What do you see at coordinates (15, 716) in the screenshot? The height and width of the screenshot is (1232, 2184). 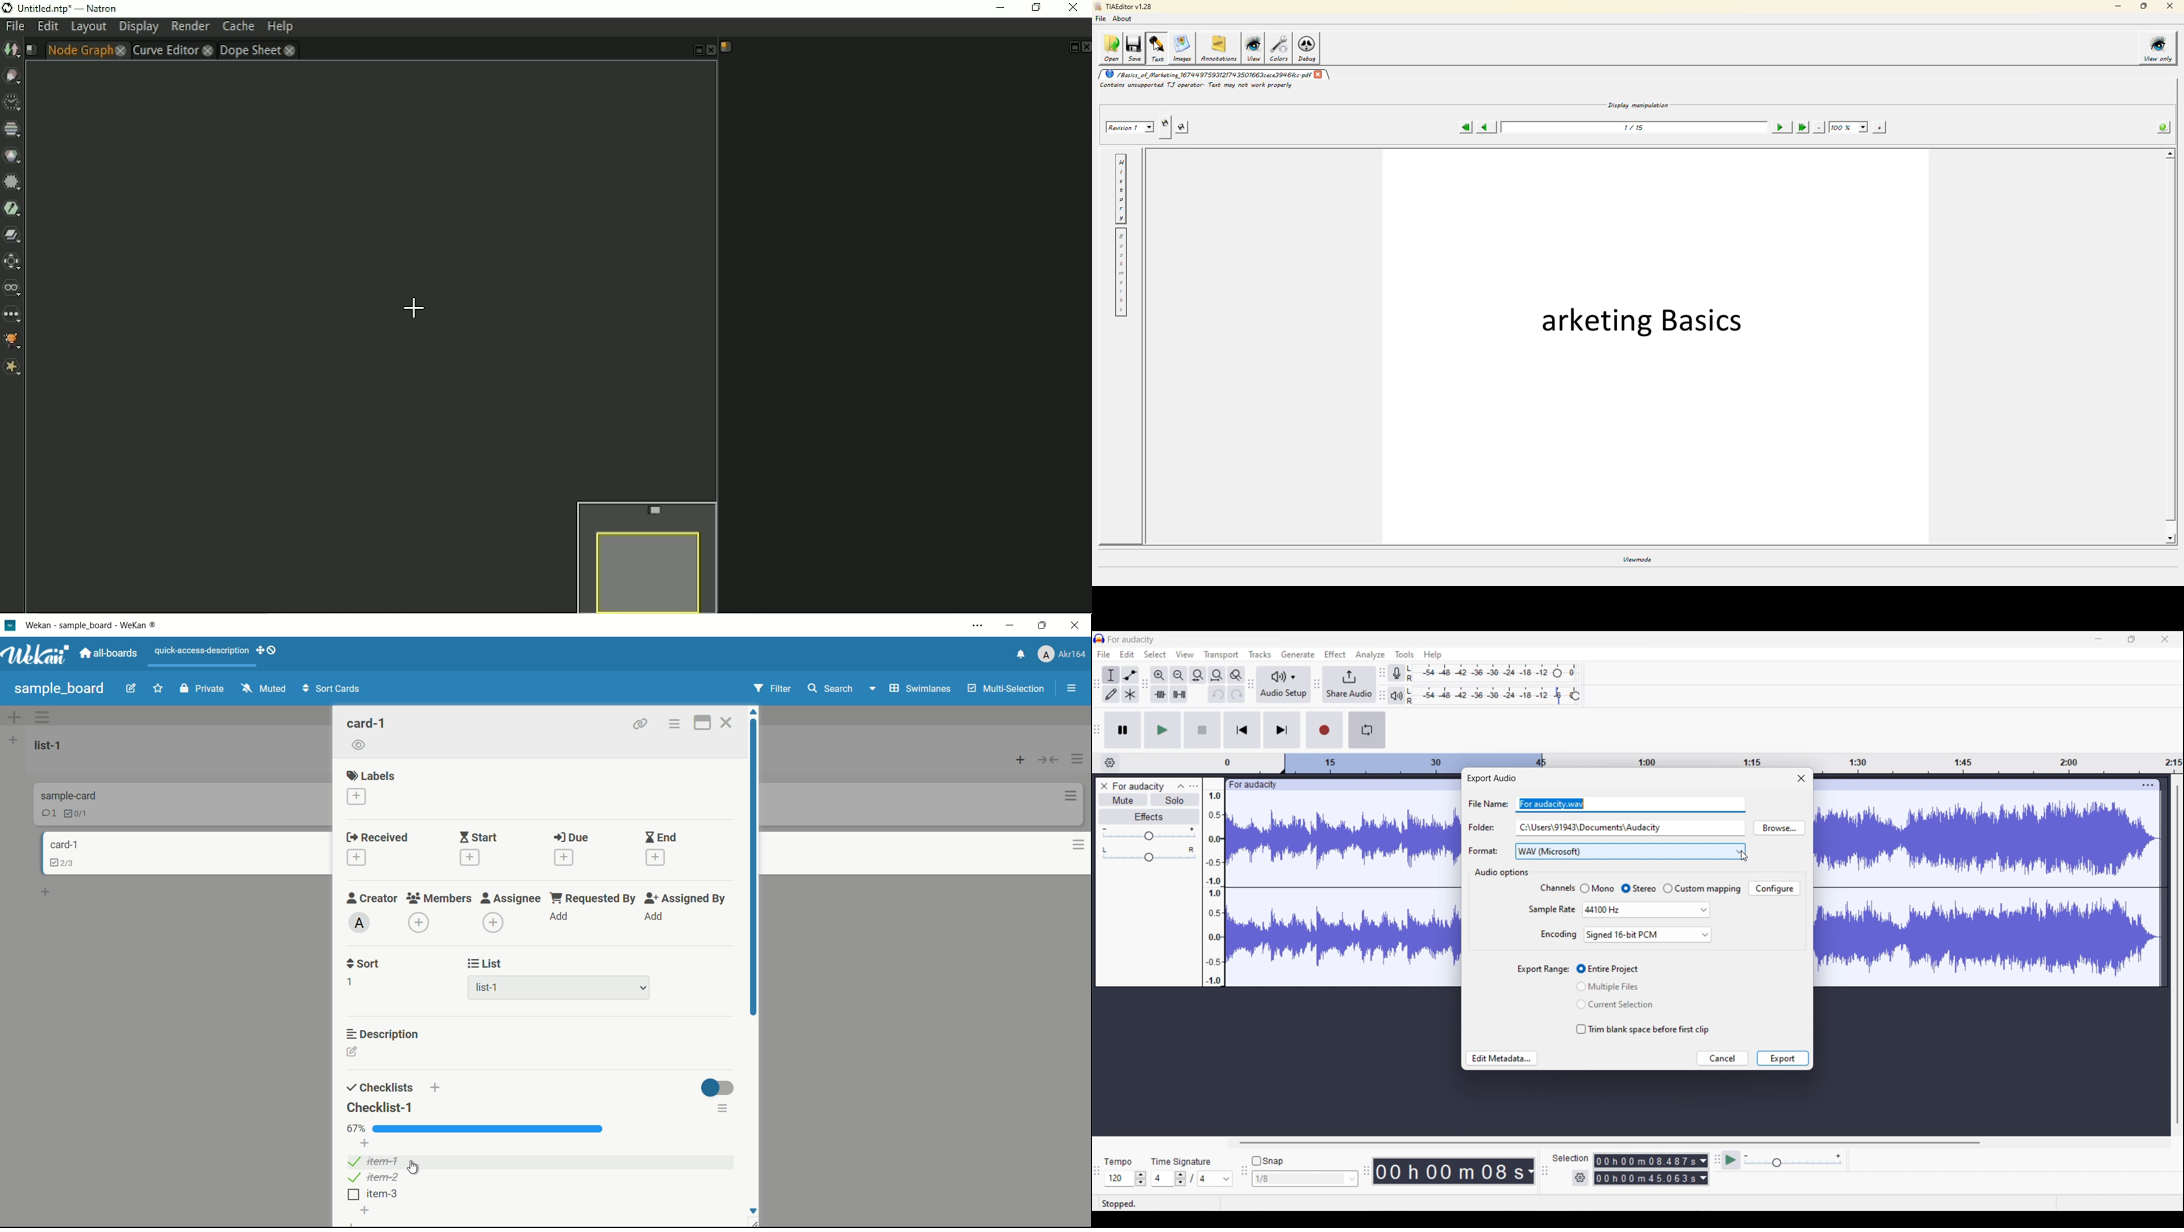 I see `add swimlane` at bounding box center [15, 716].